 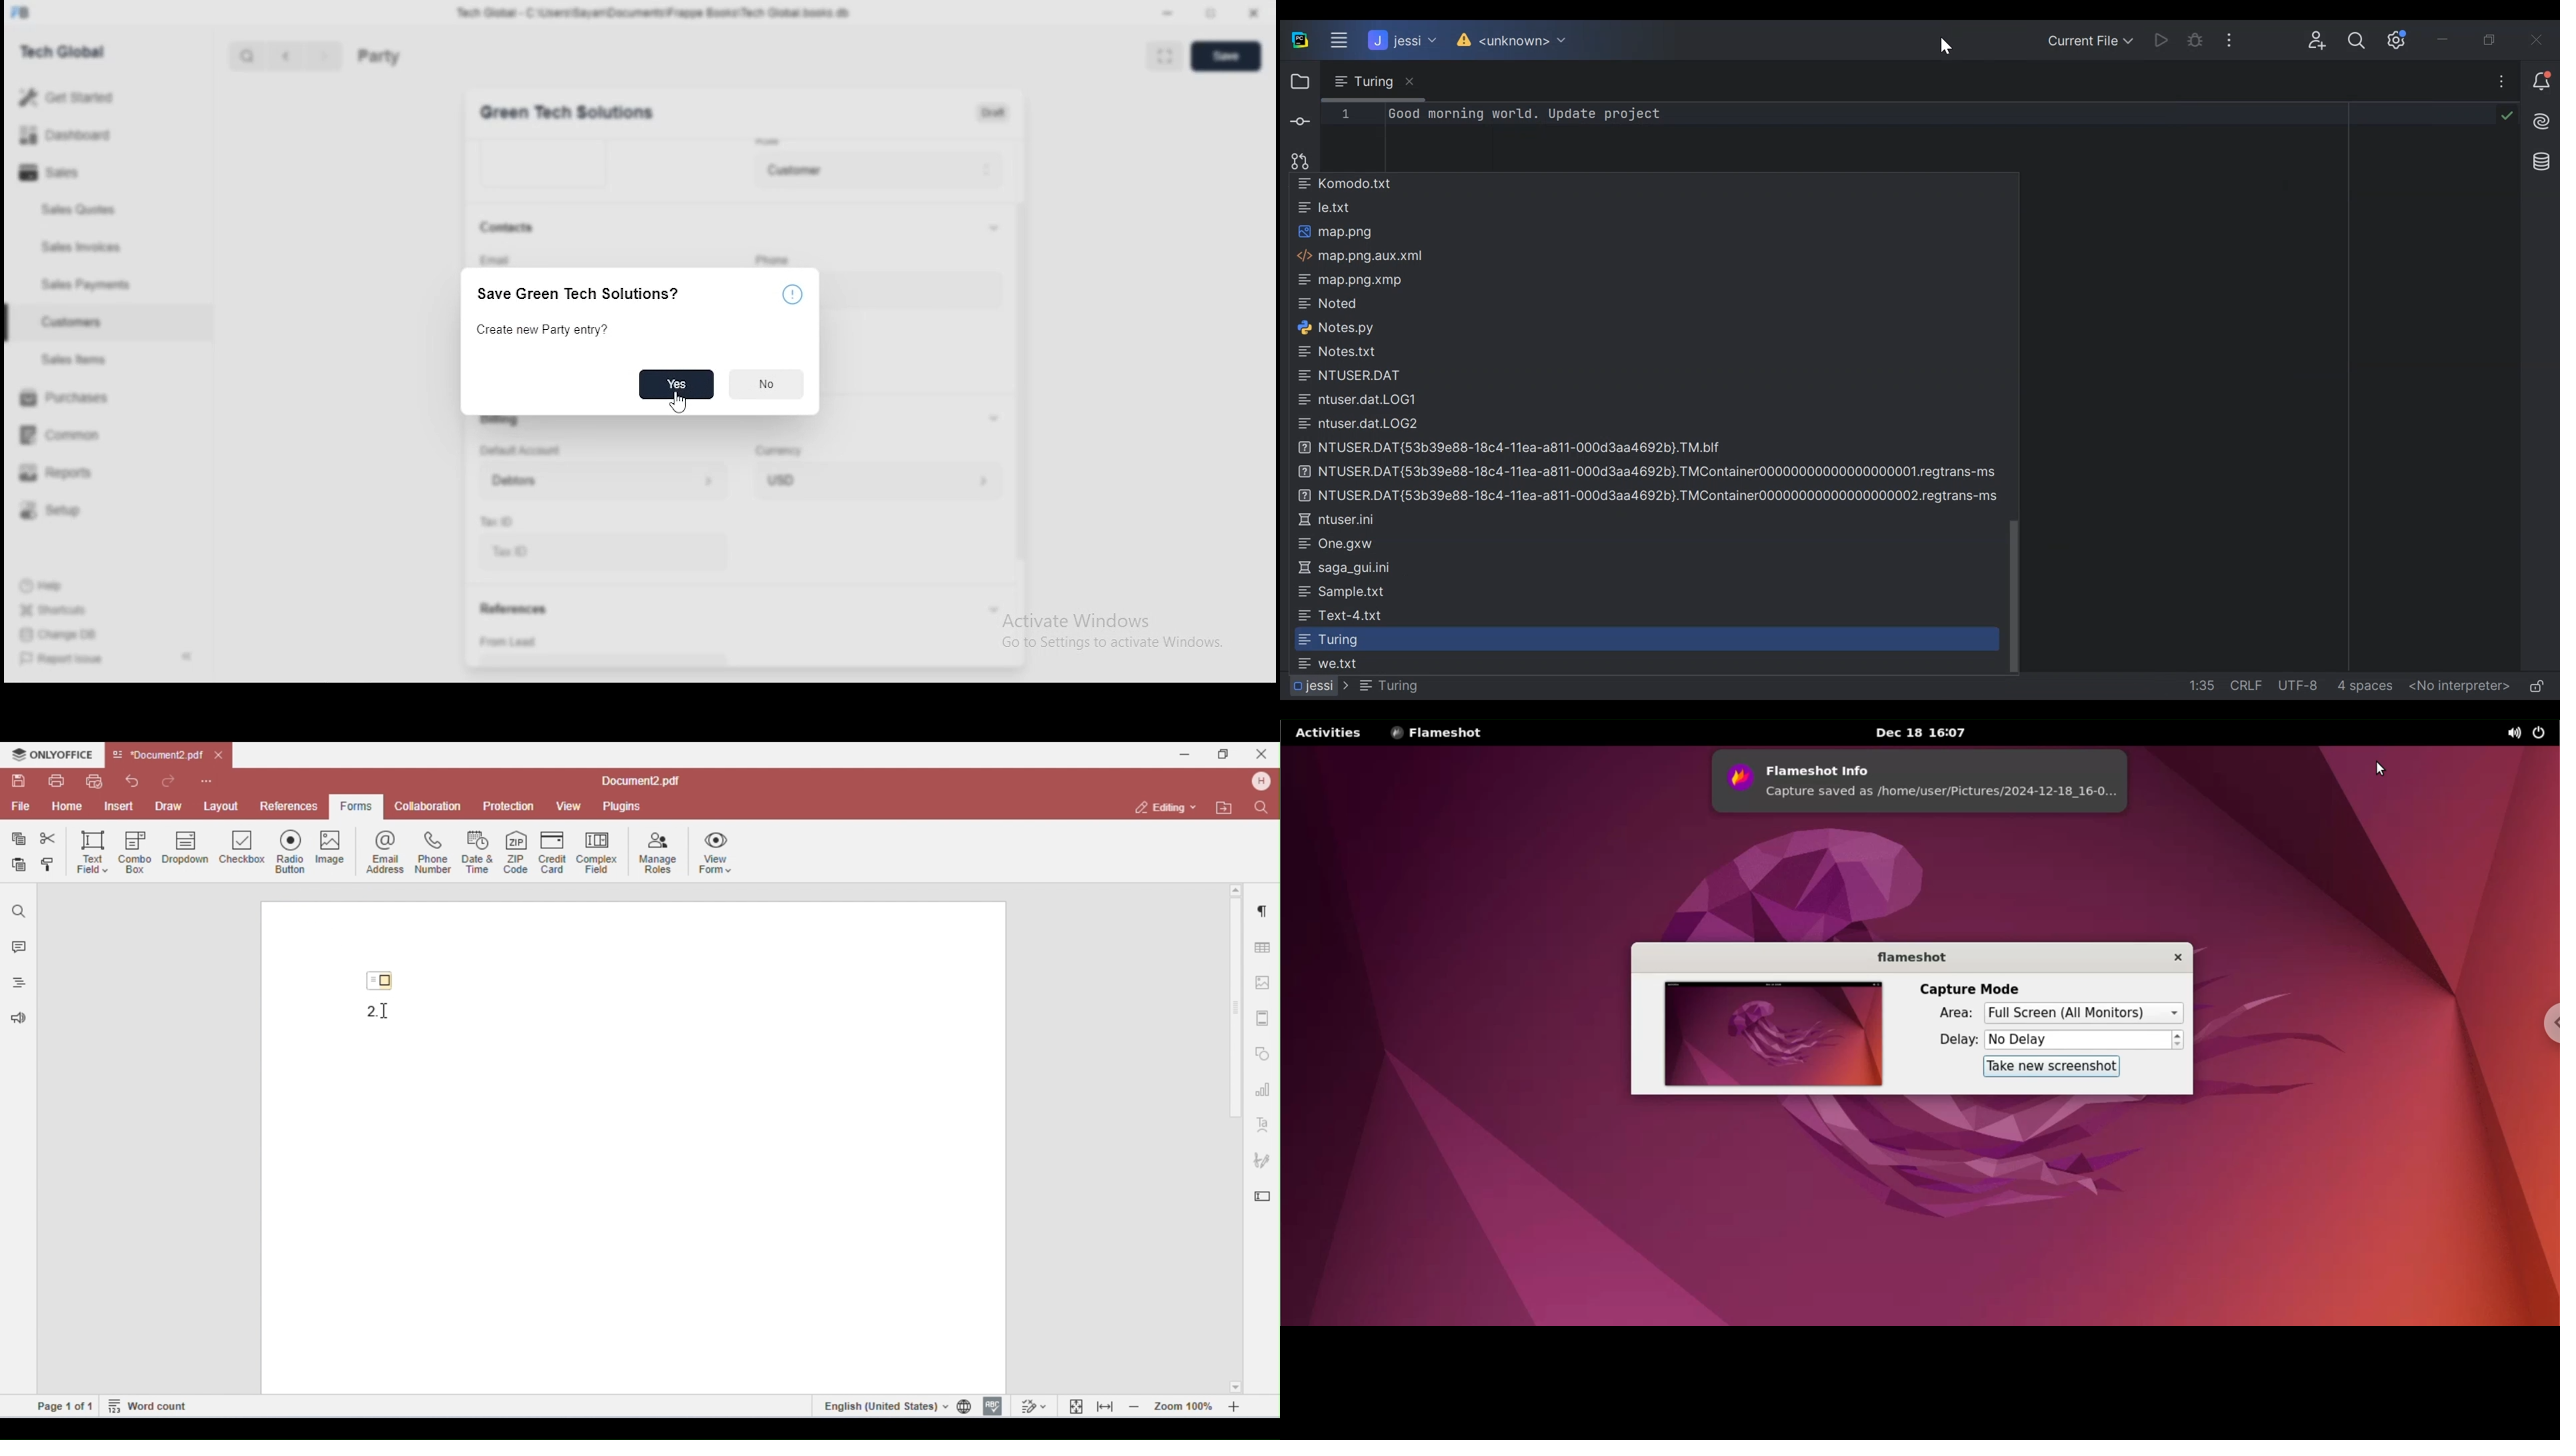 I want to click on help, so click(x=798, y=296).